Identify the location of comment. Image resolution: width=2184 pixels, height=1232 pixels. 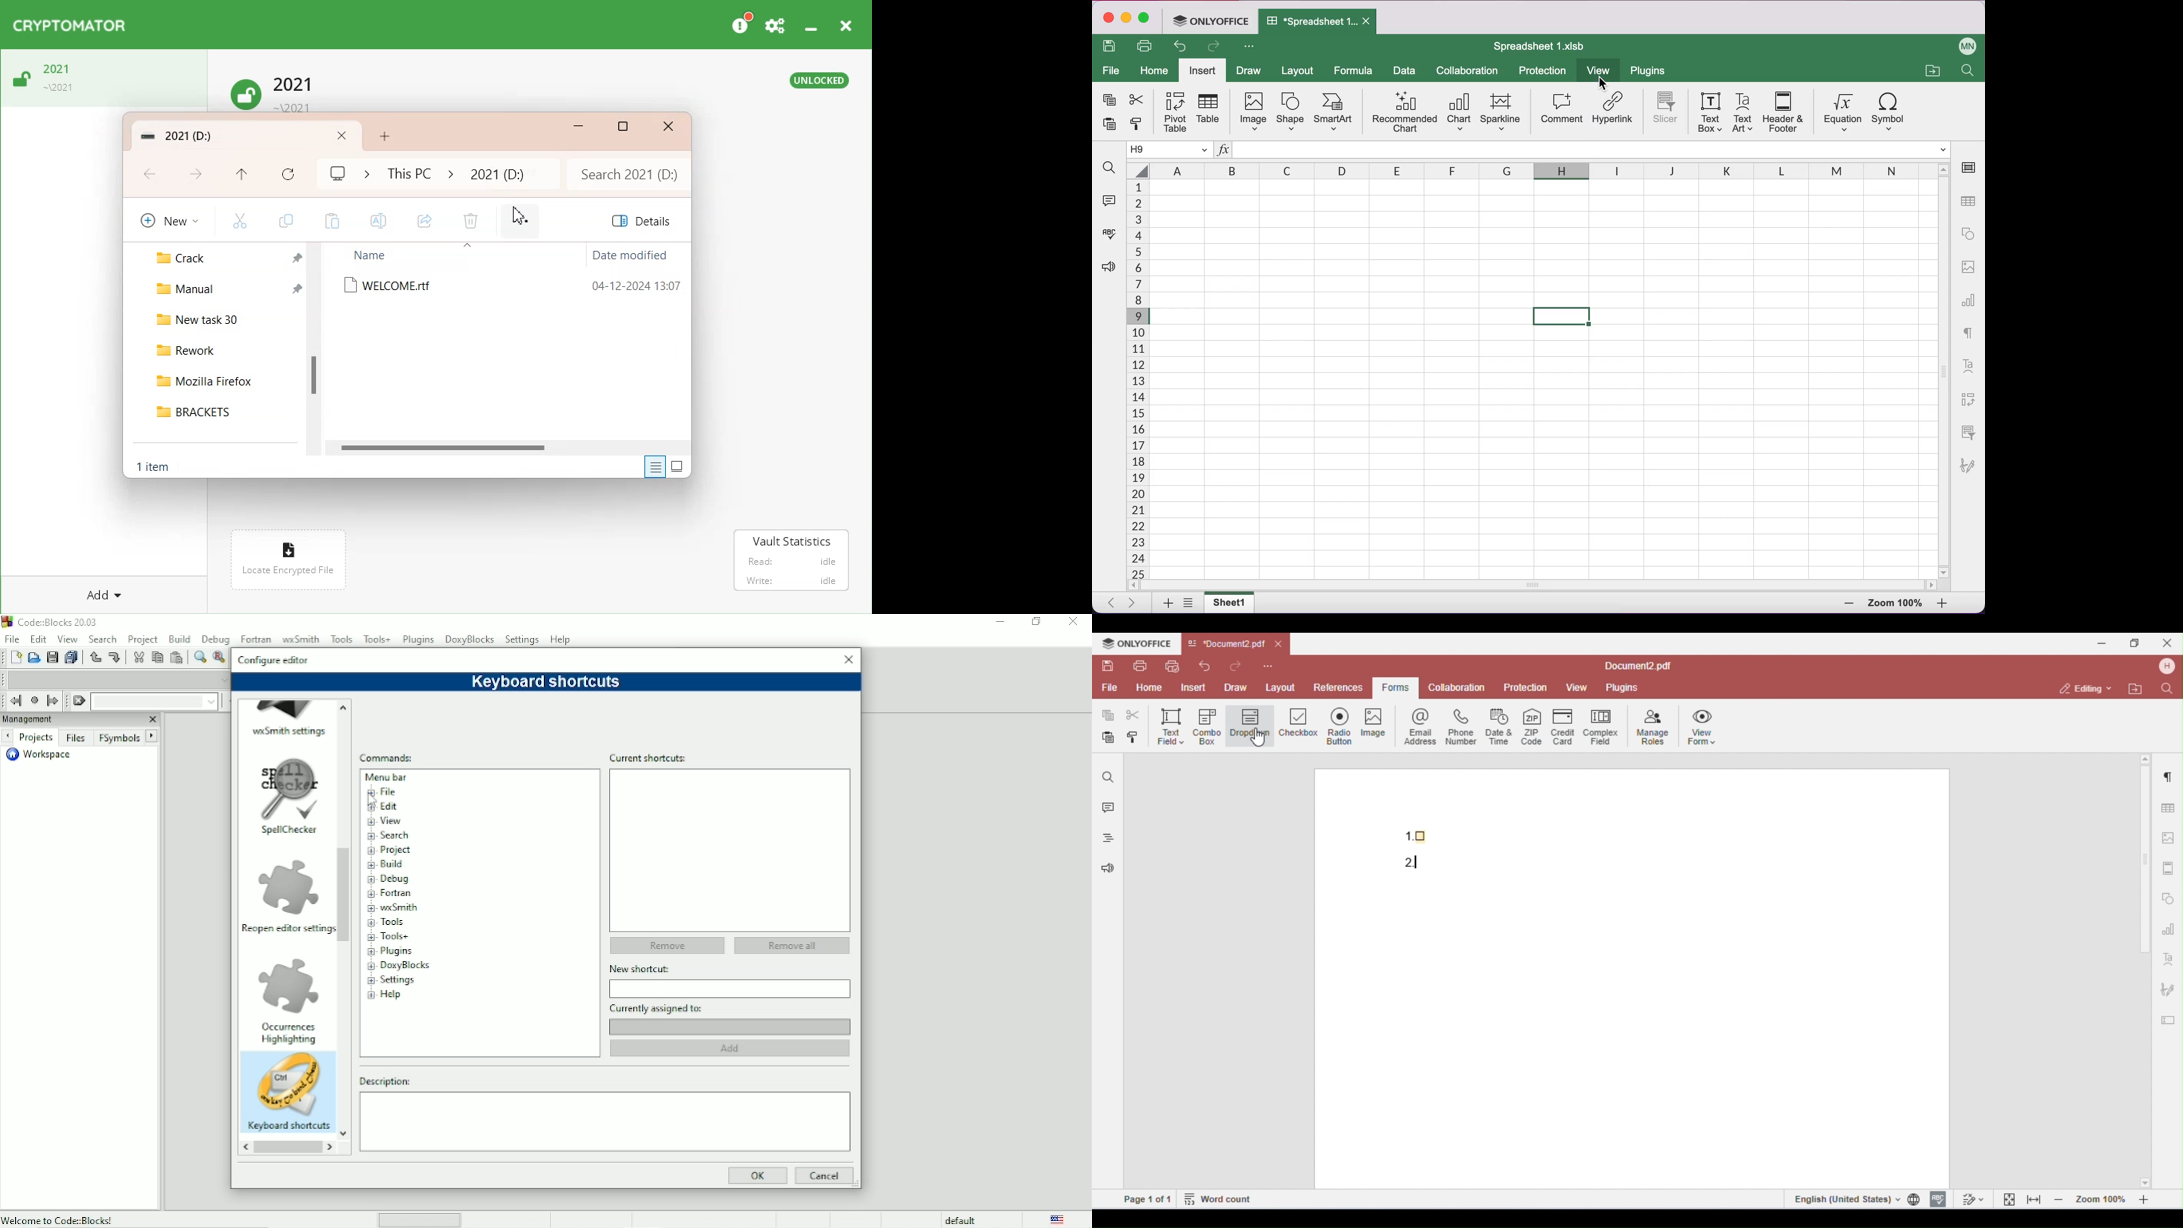
(1561, 109).